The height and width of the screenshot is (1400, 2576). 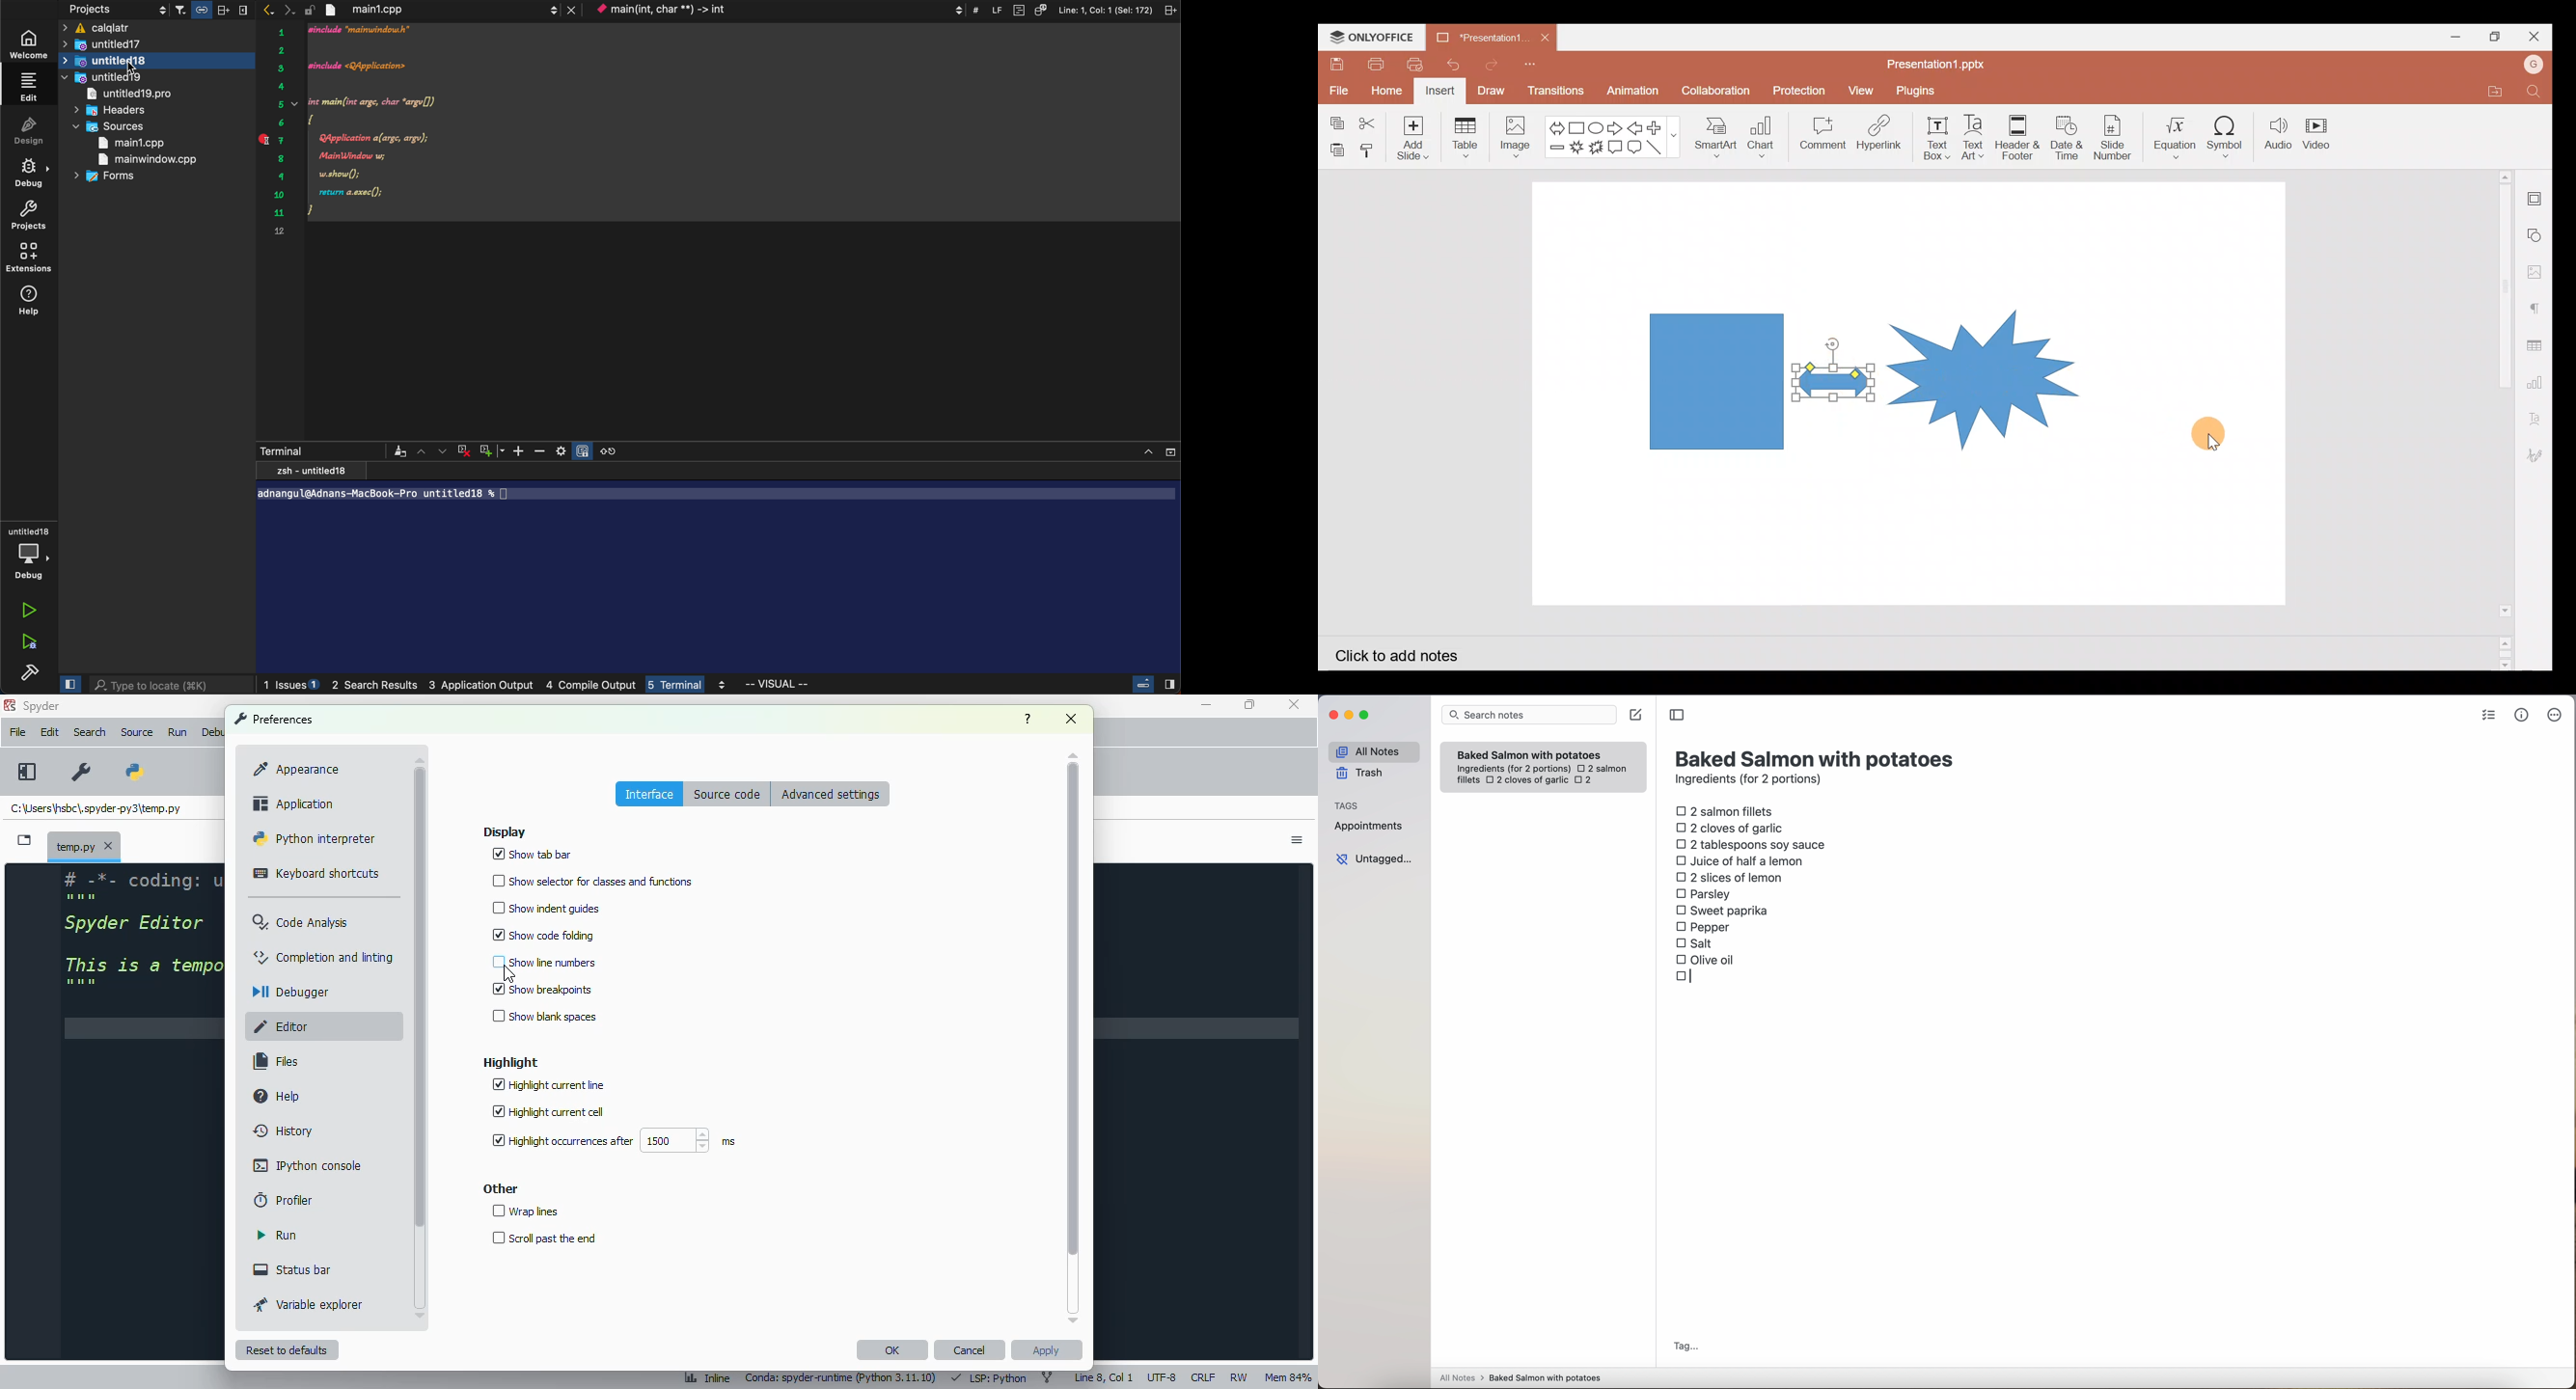 I want to click on show code folding, so click(x=543, y=934).